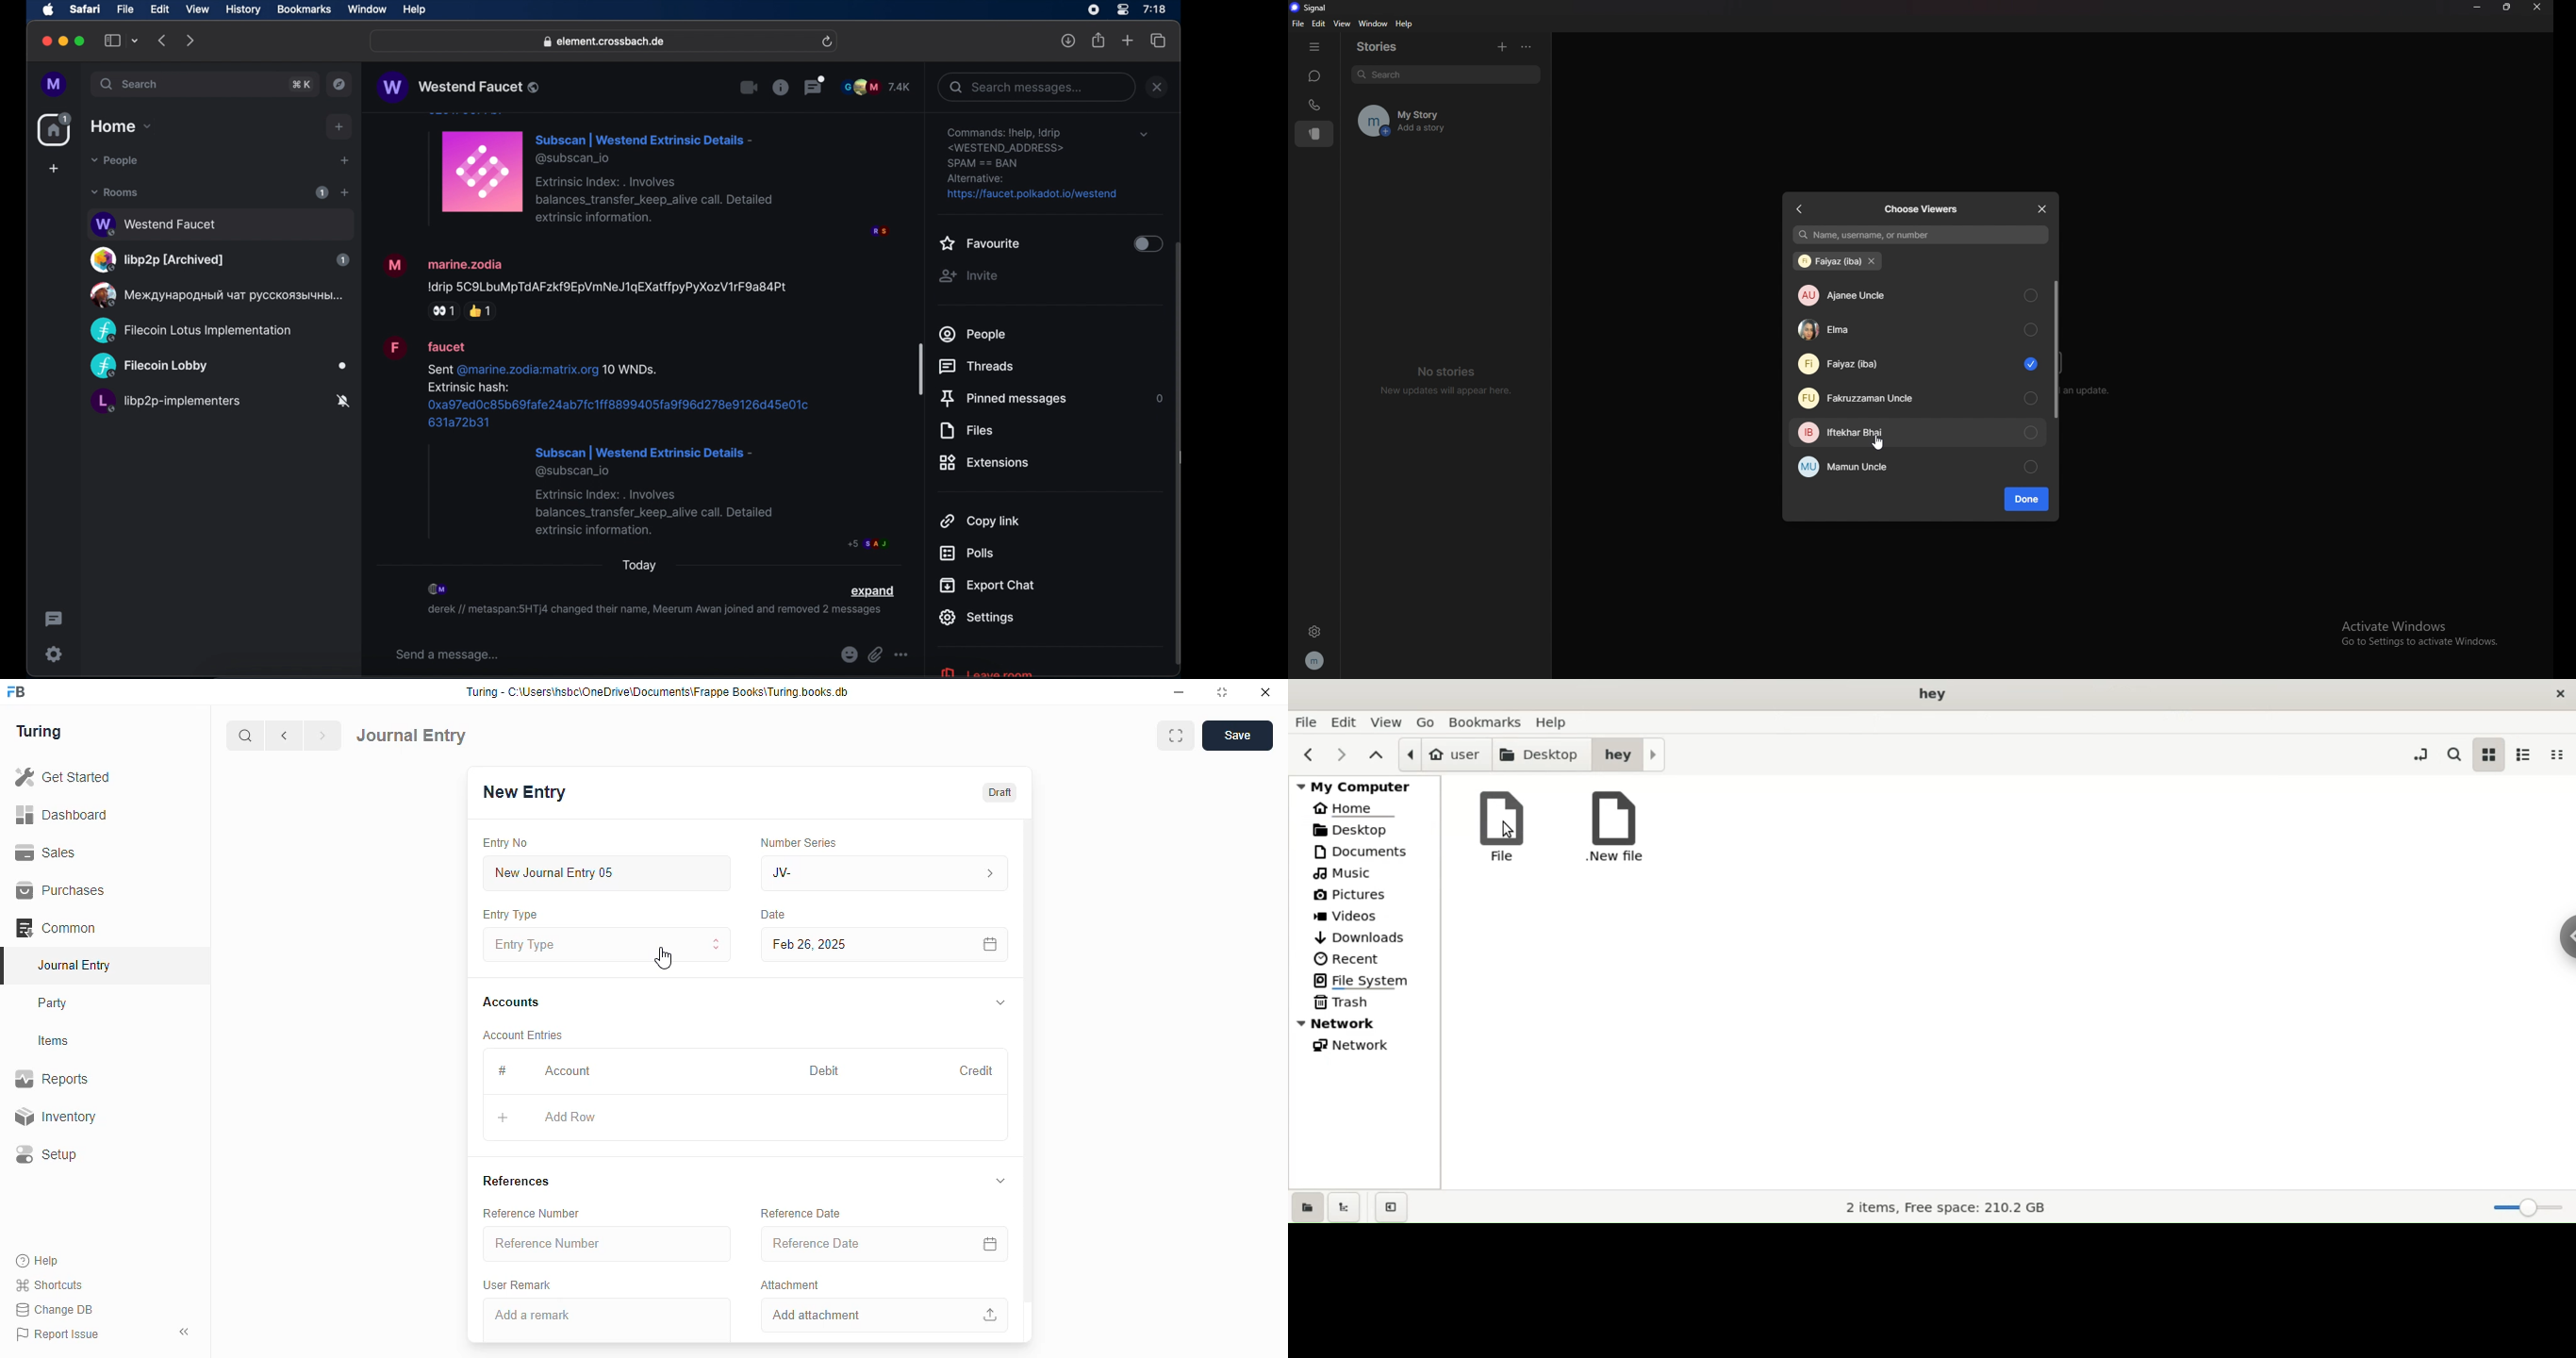 This screenshot has height=1372, width=2576. Describe the element at coordinates (121, 126) in the screenshot. I see `home dropdown` at that location.